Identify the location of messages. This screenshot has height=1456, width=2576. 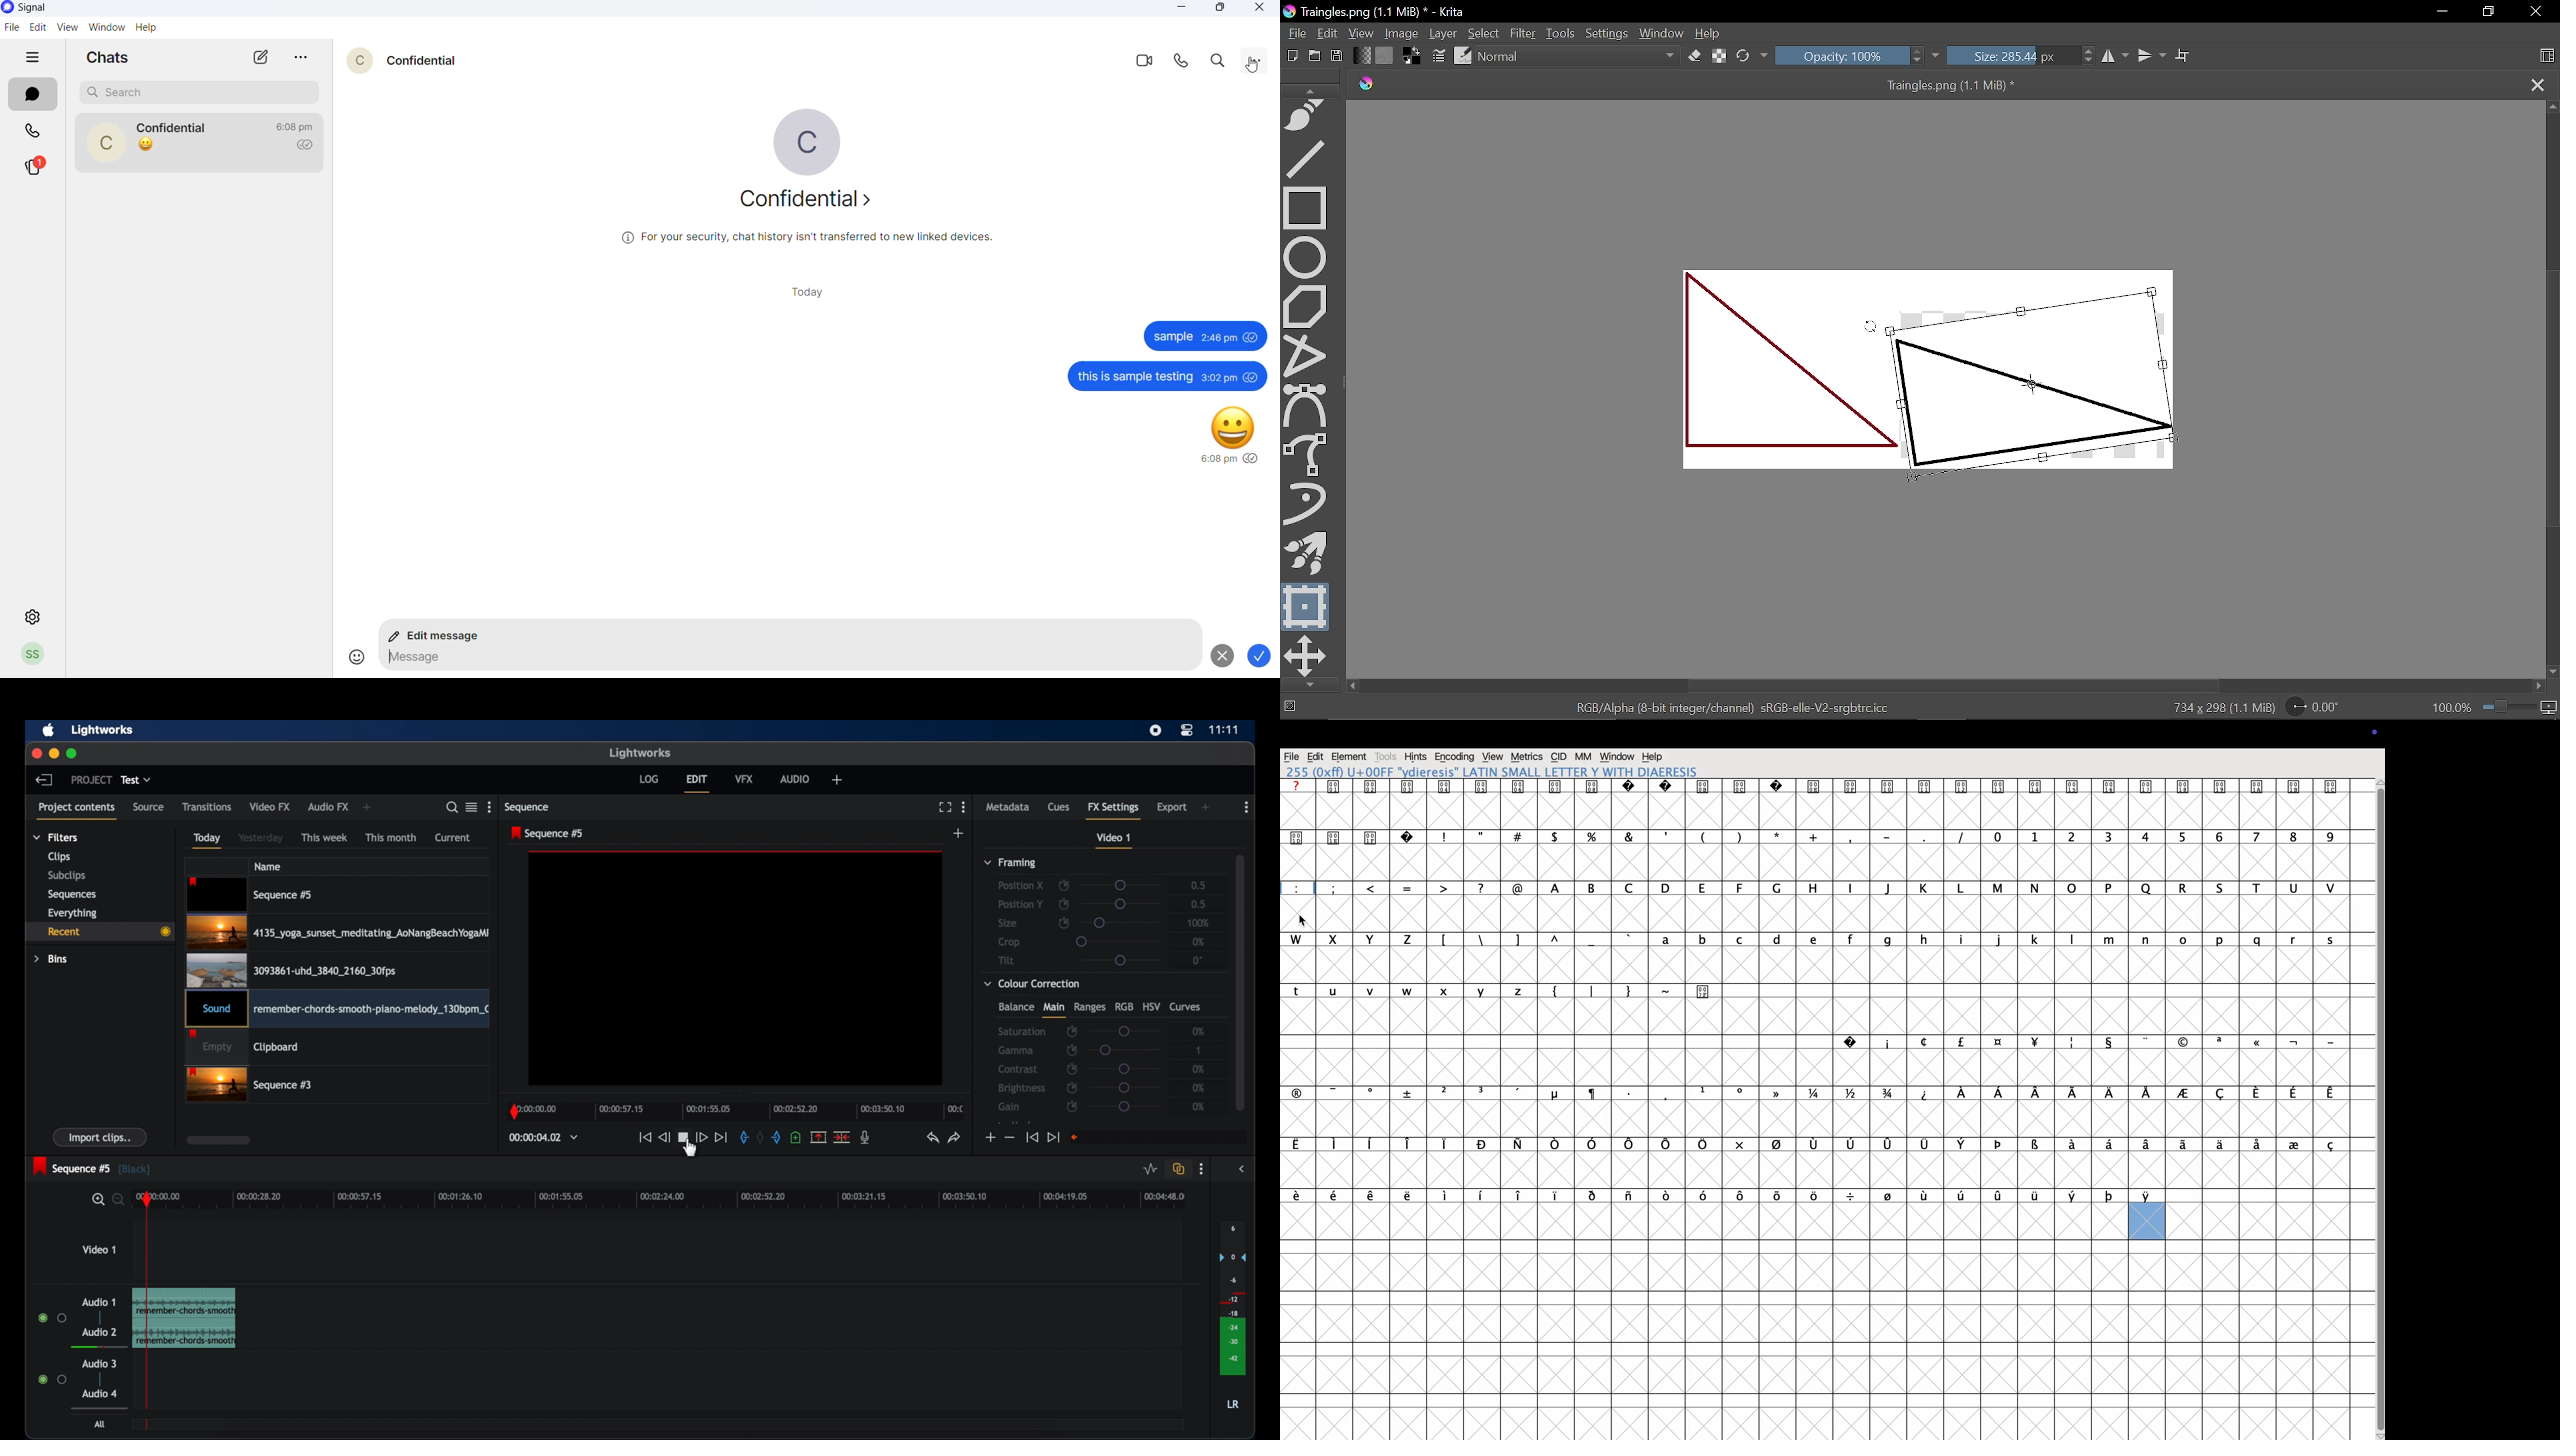
(34, 96).